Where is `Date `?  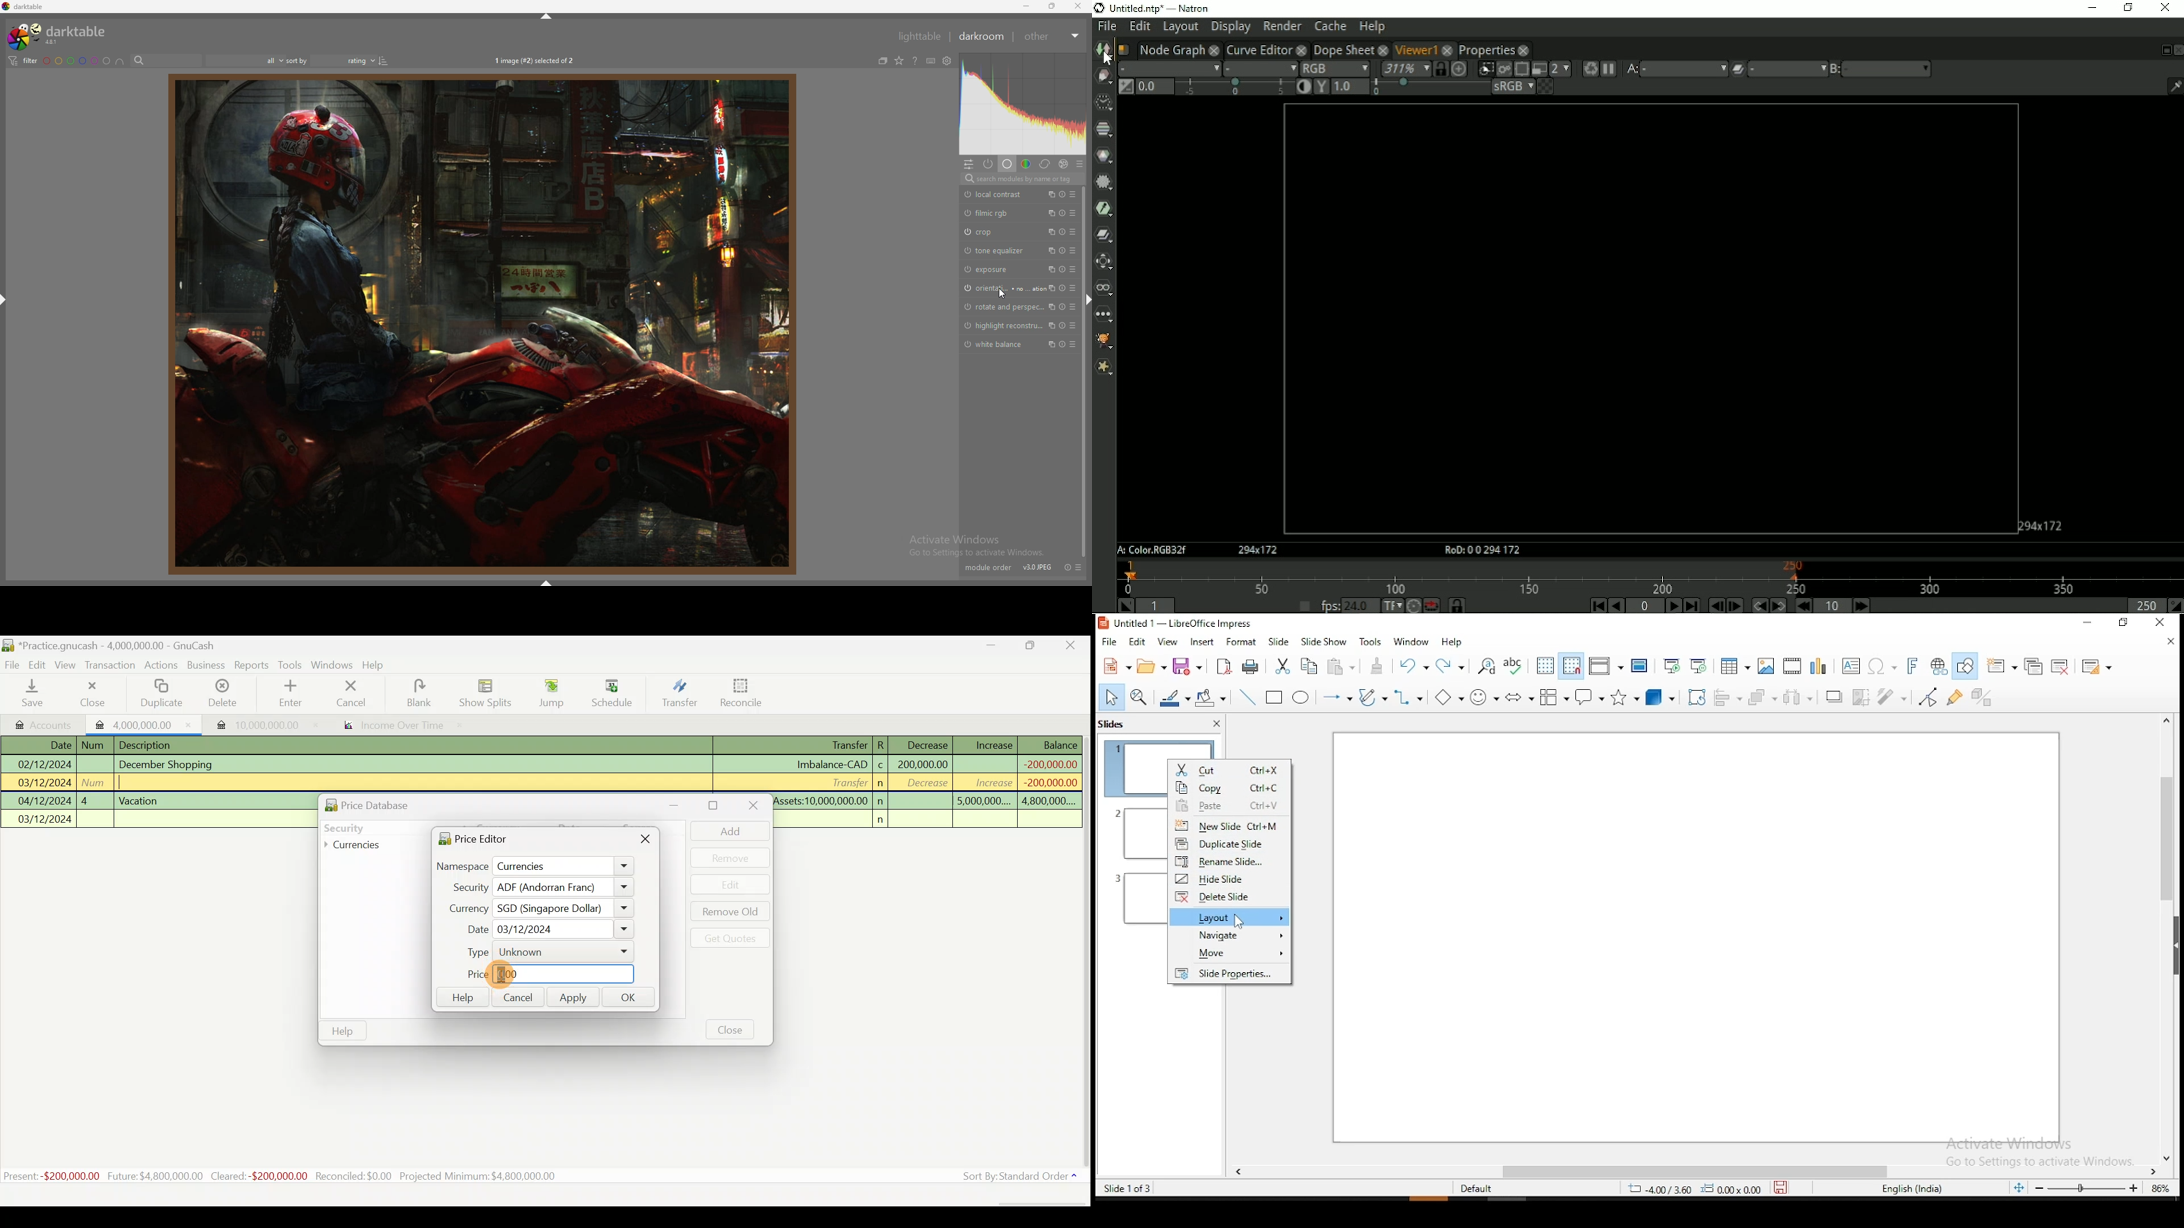 Date  is located at coordinates (53, 745).